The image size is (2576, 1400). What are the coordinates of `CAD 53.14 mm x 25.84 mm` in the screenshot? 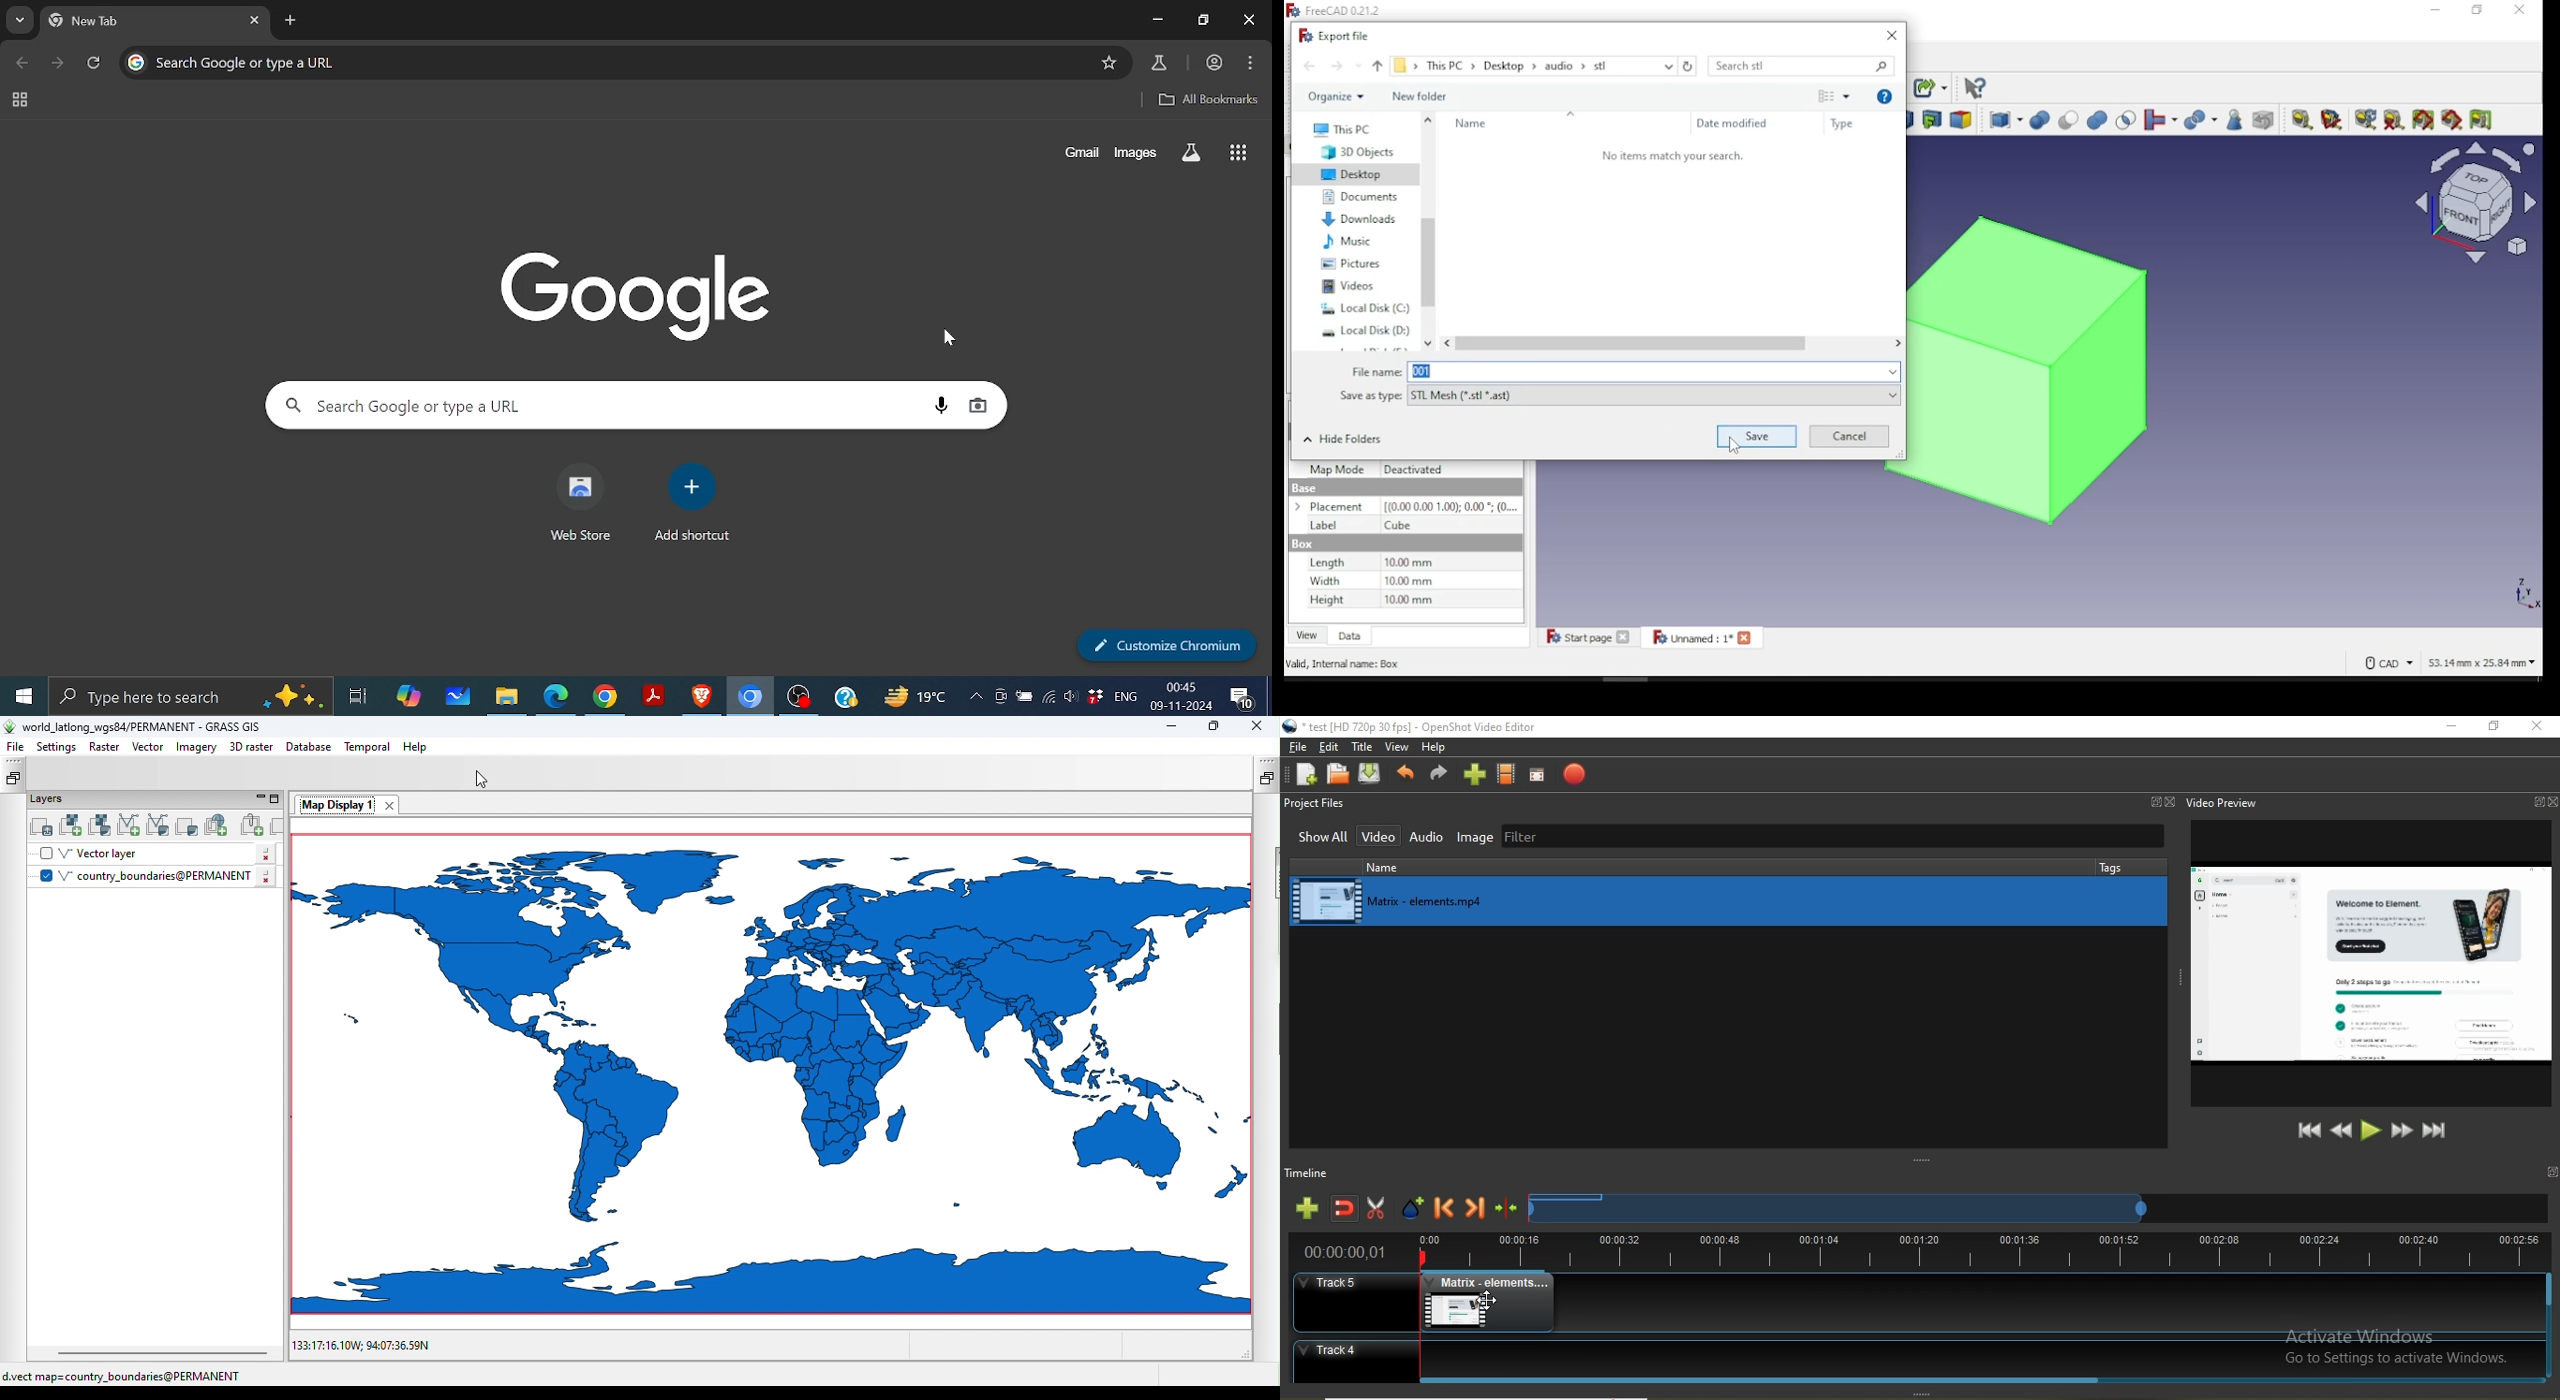 It's located at (2452, 662).